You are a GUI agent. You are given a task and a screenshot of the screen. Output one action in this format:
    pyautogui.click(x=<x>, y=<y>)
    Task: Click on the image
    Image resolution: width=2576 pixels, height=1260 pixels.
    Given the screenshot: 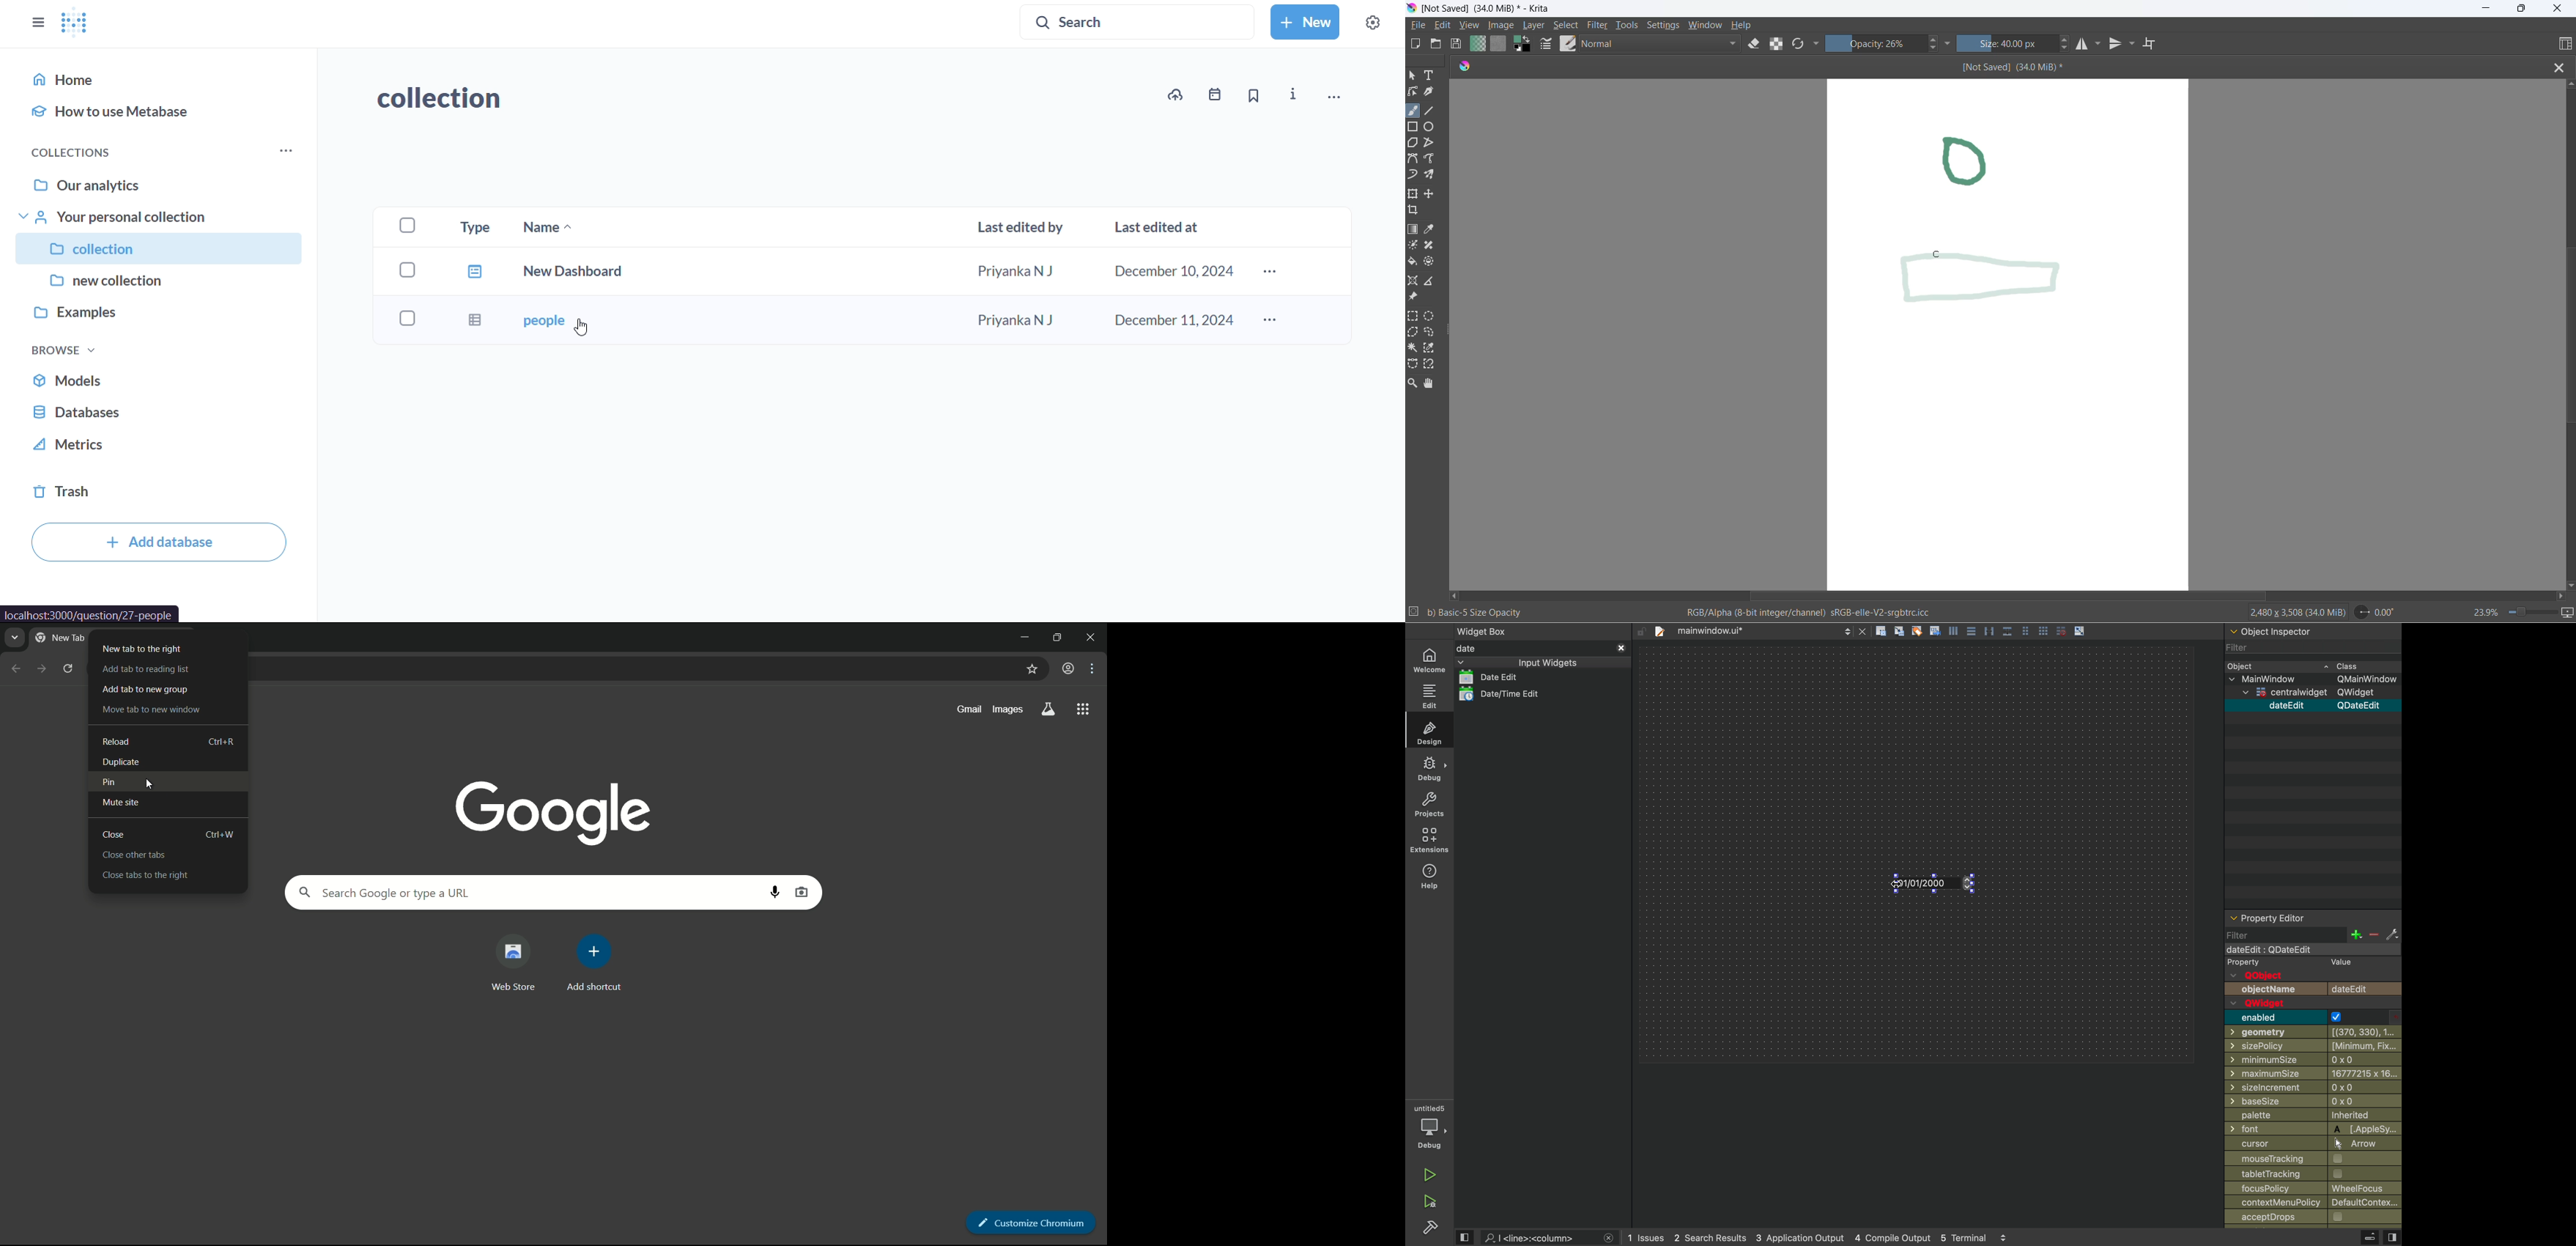 What is the action you would take?
    pyautogui.click(x=1502, y=26)
    